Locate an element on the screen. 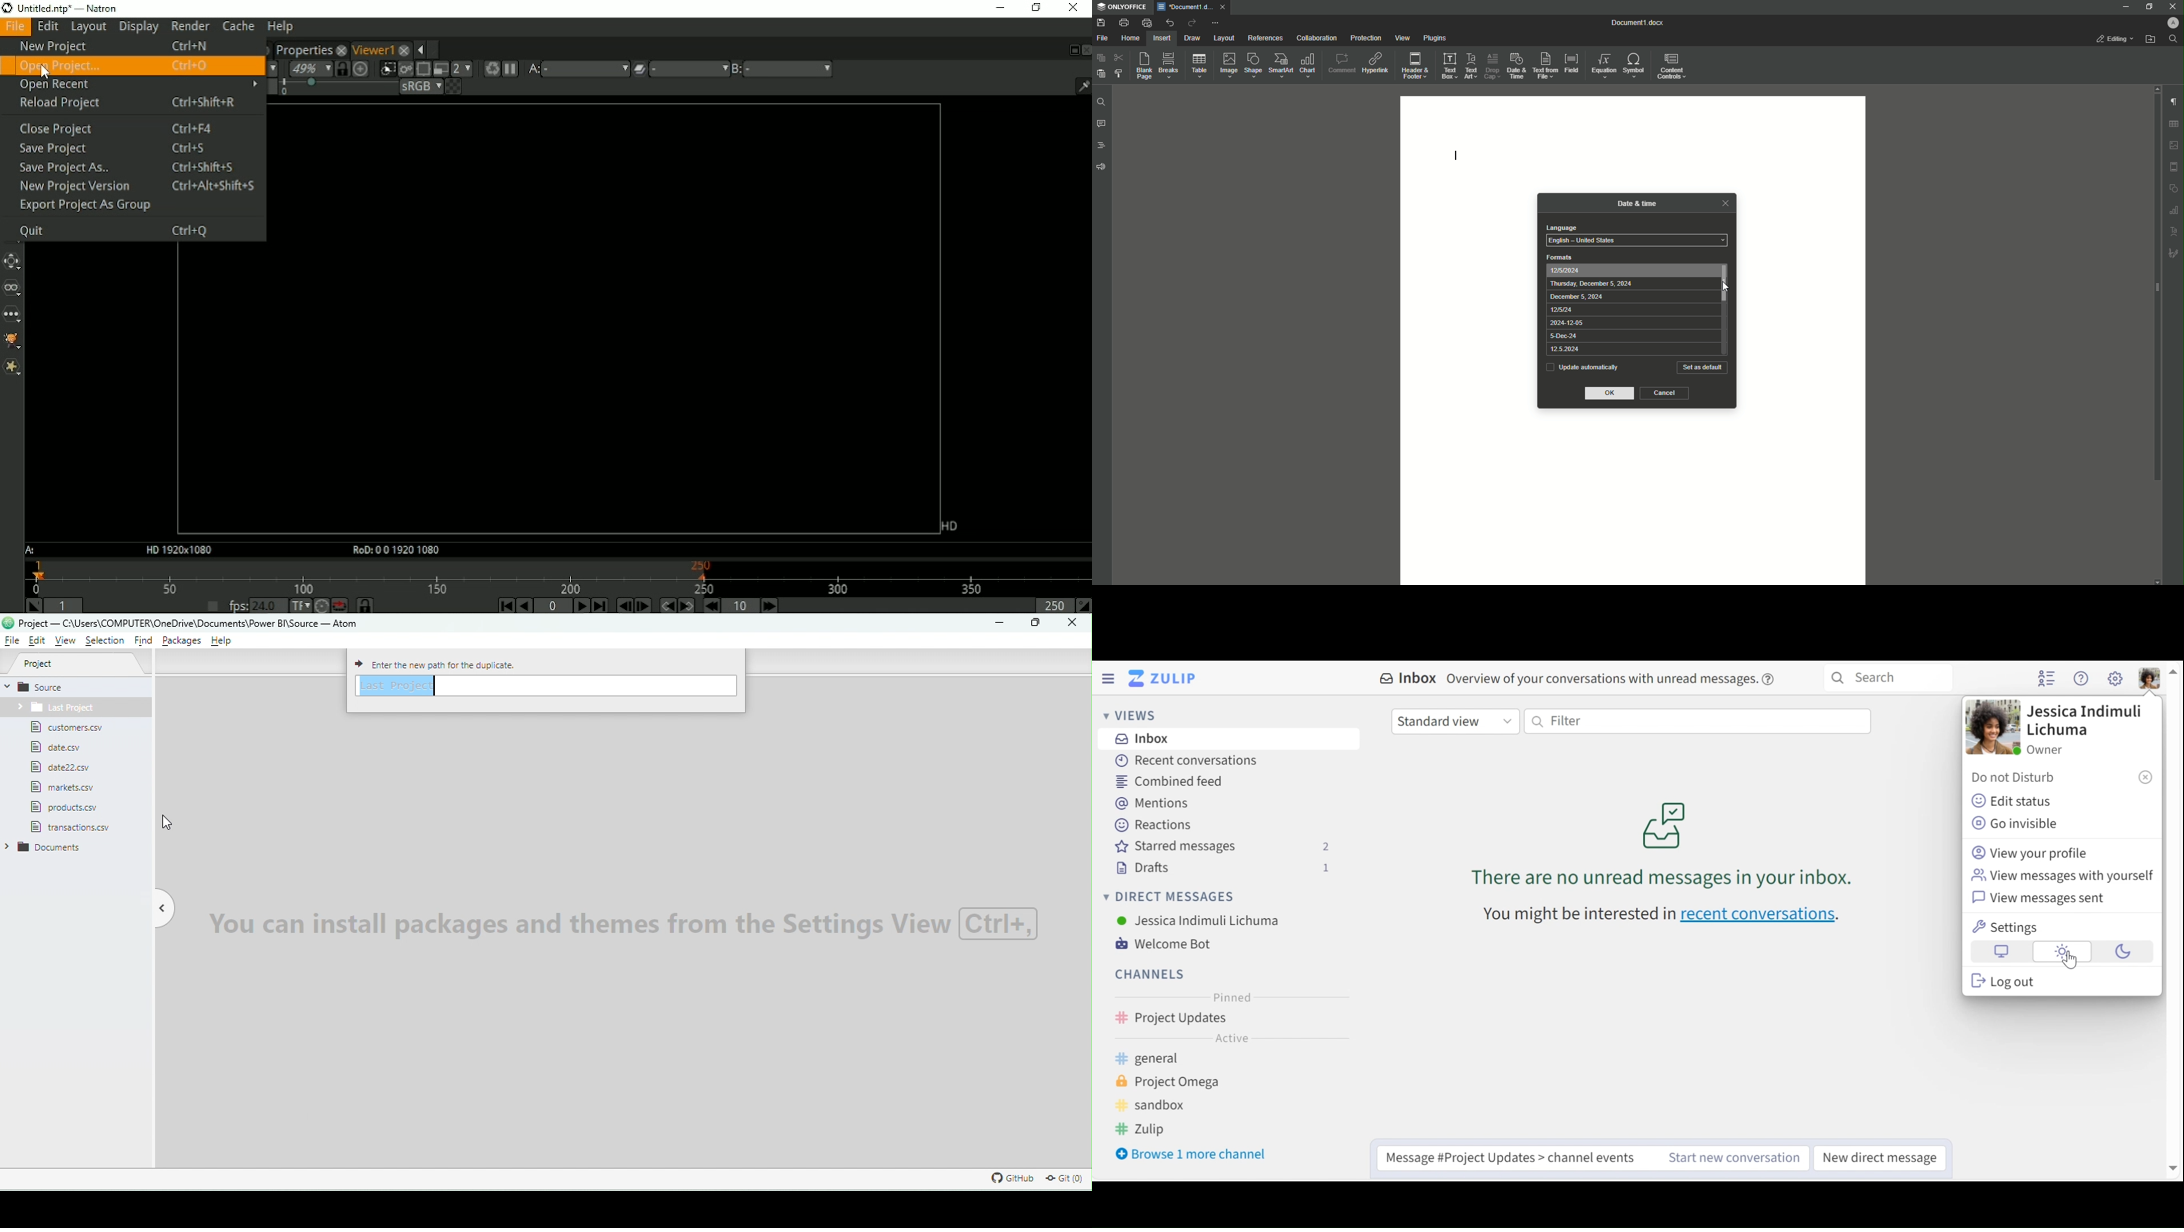  Text Art is located at coordinates (1472, 64).